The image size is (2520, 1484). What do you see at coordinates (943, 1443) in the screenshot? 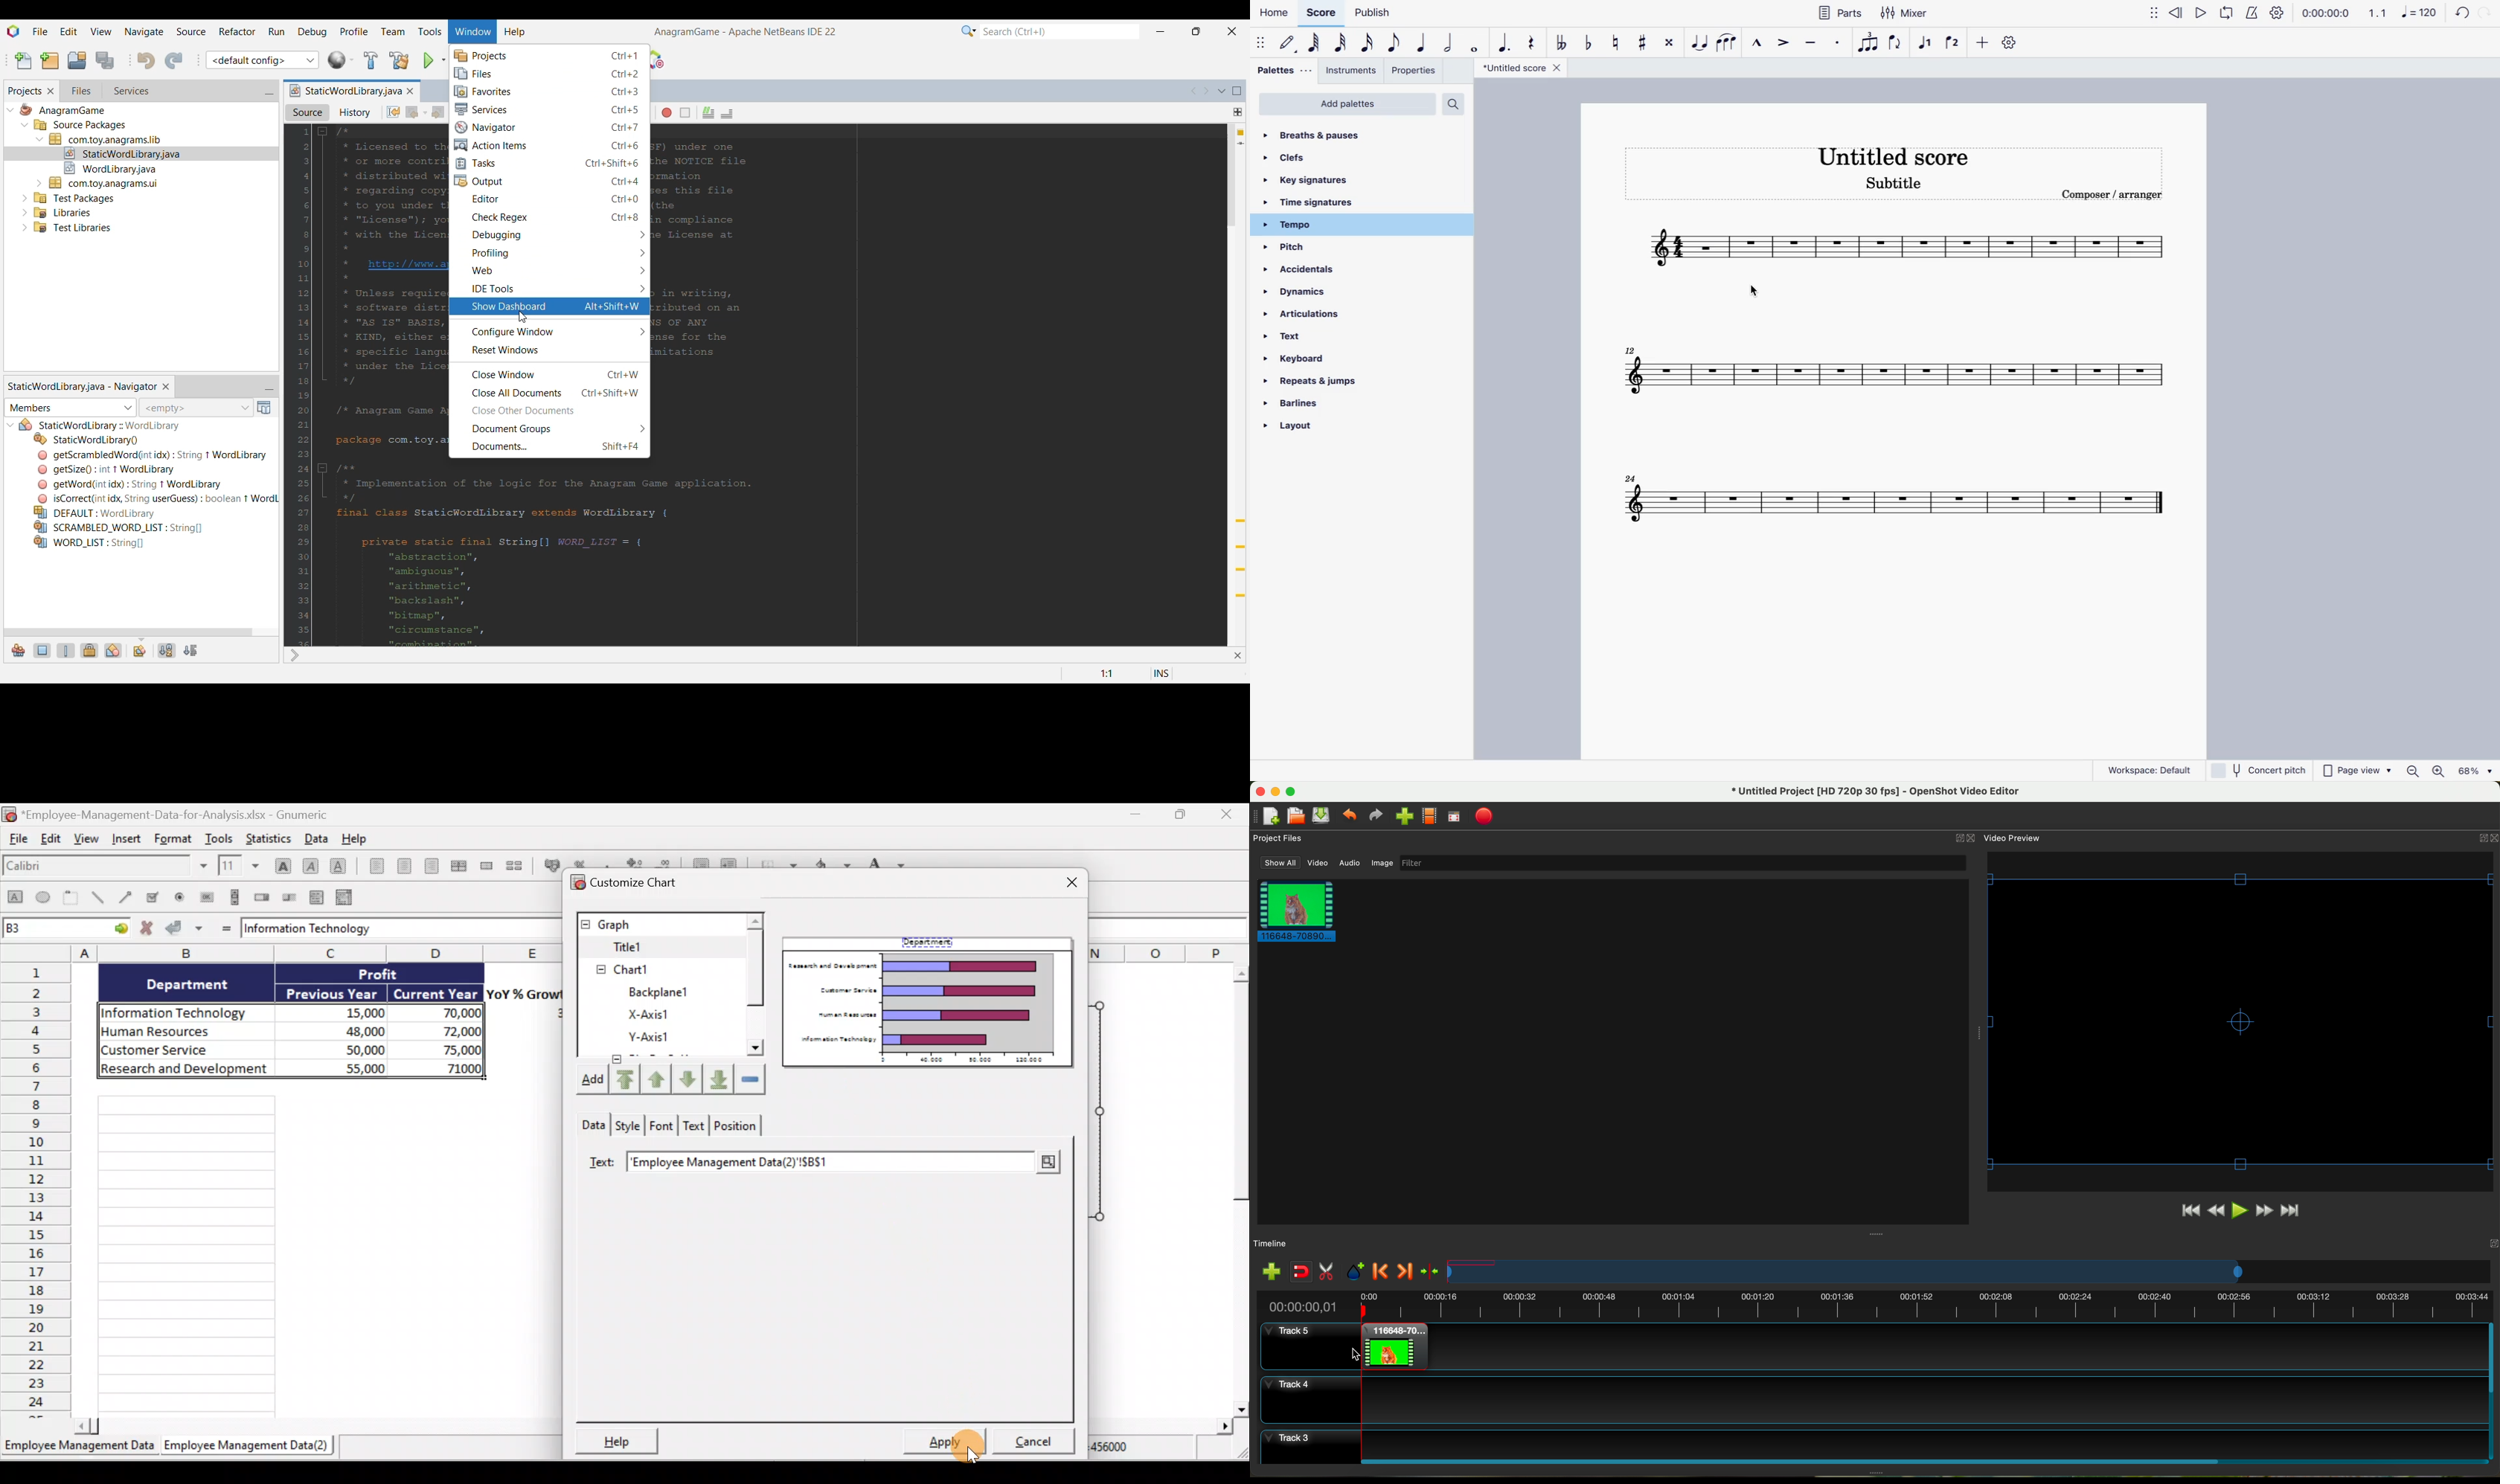
I see `Apply` at bounding box center [943, 1443].